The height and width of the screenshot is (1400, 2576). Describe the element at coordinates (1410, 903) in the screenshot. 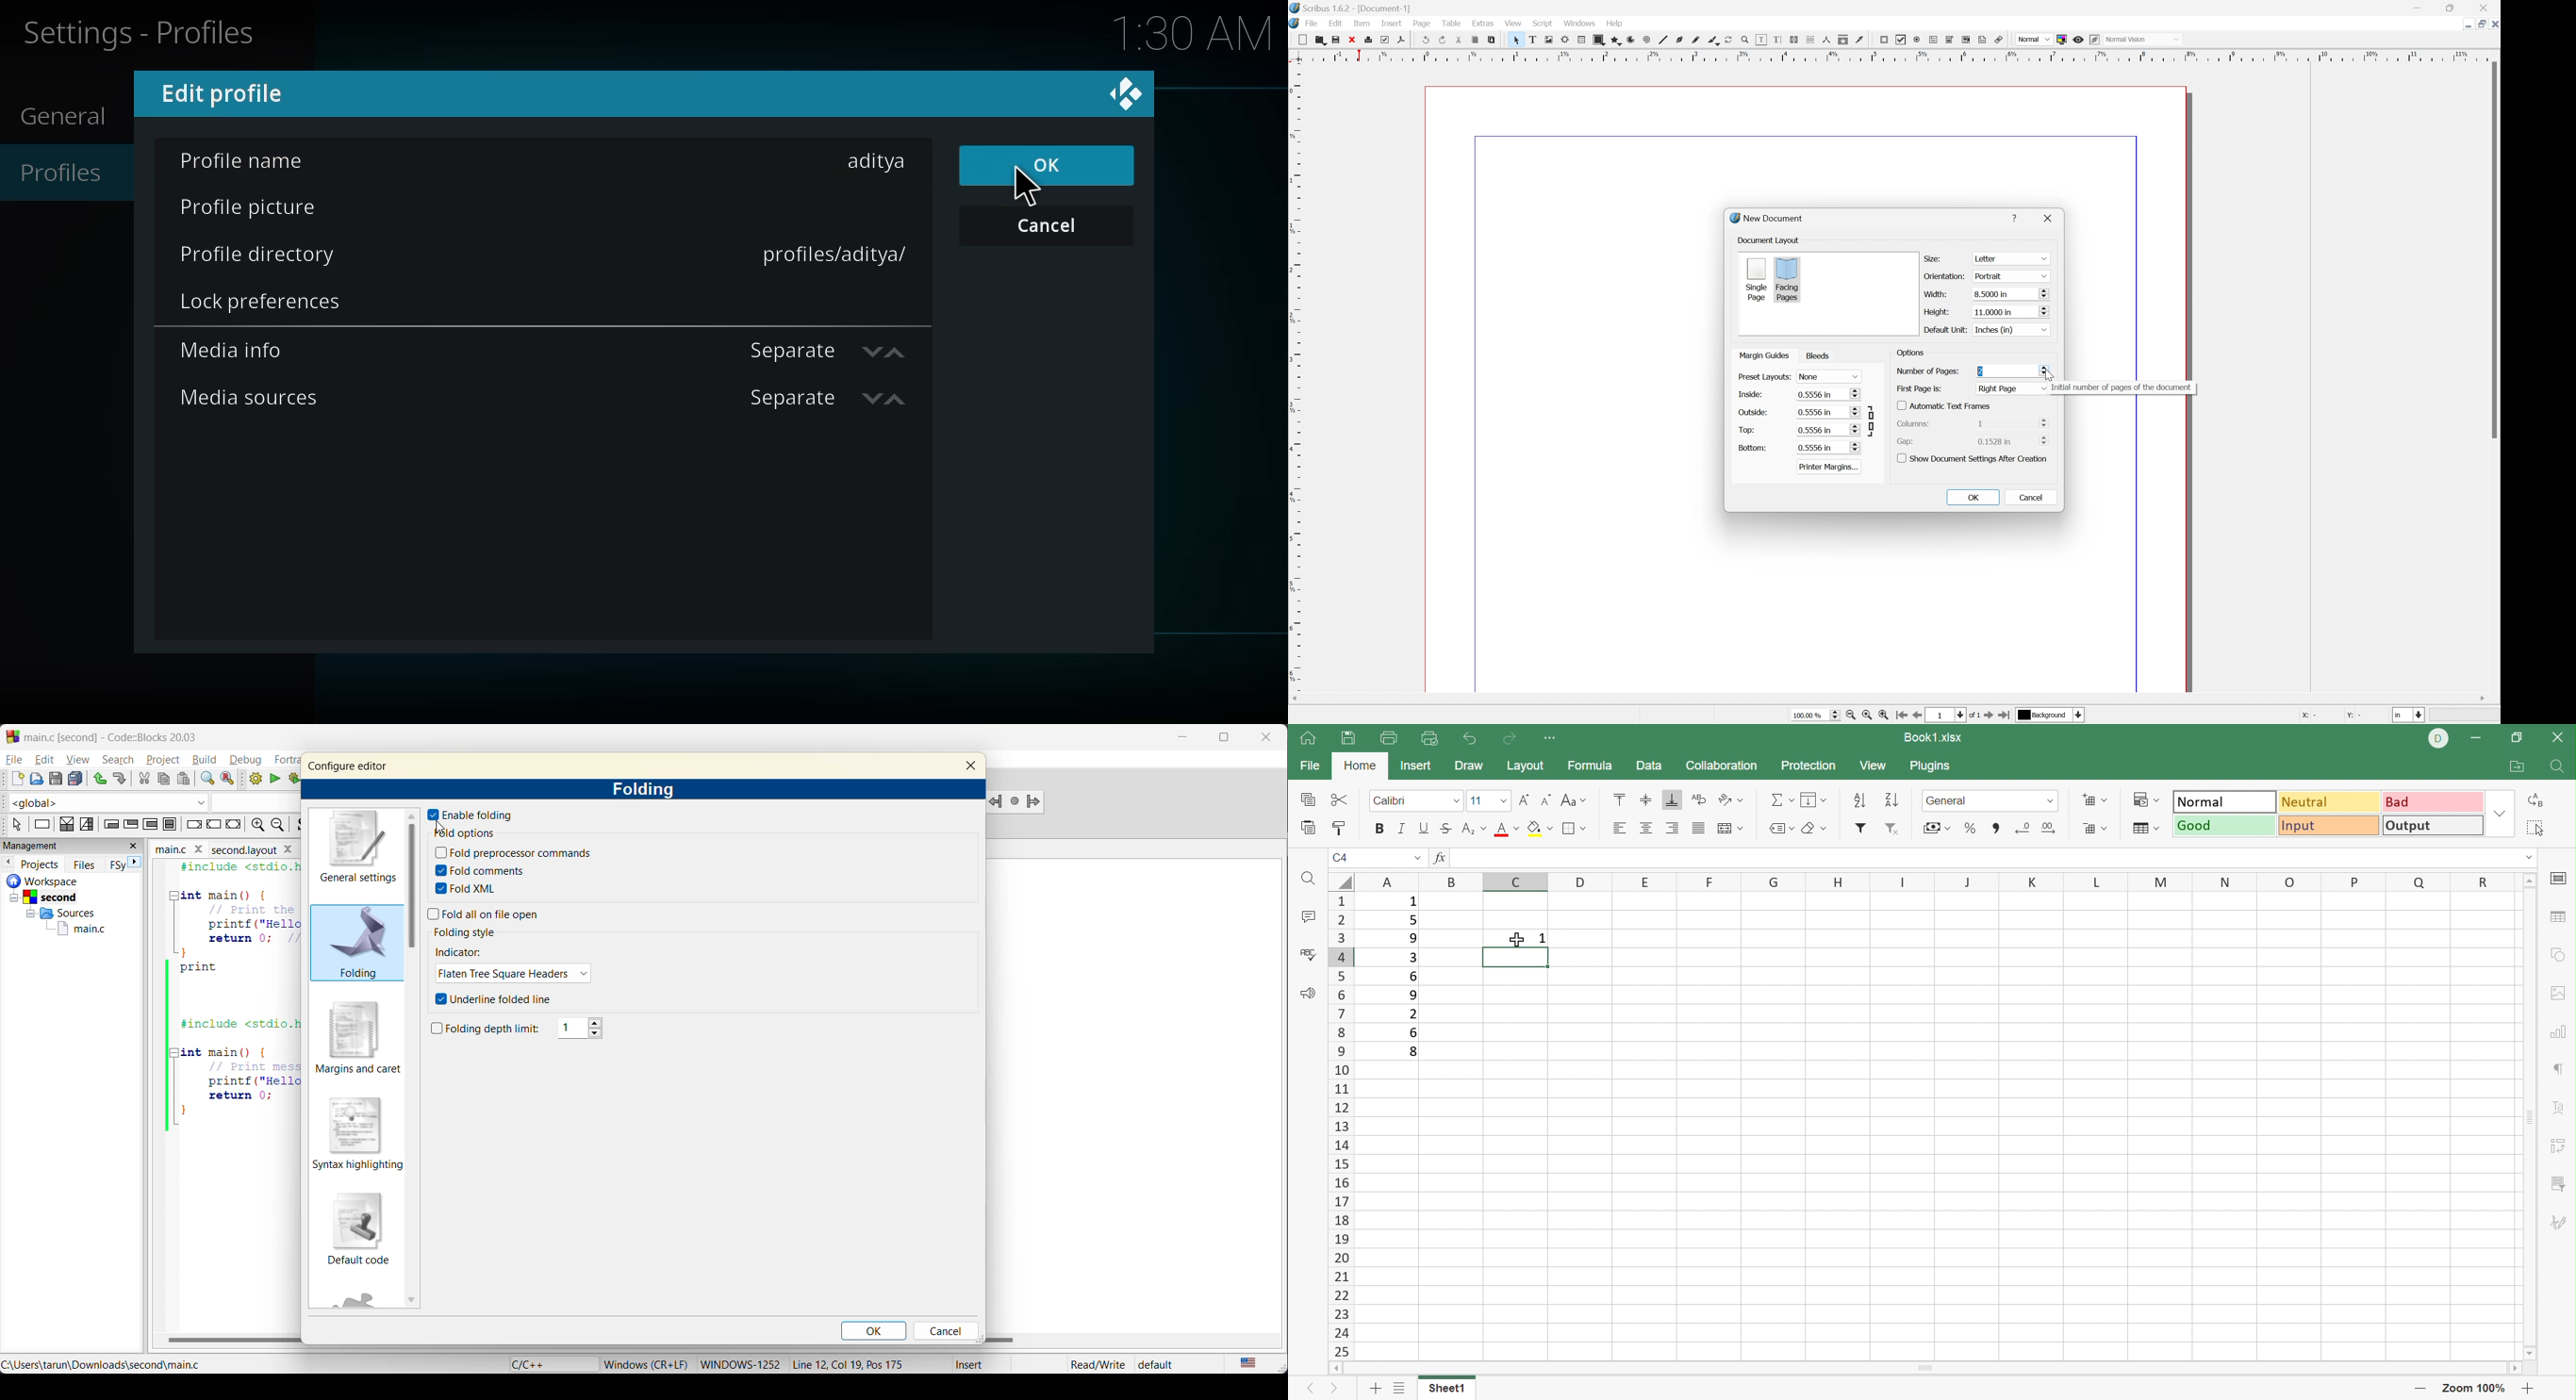

I see `1` at that location.